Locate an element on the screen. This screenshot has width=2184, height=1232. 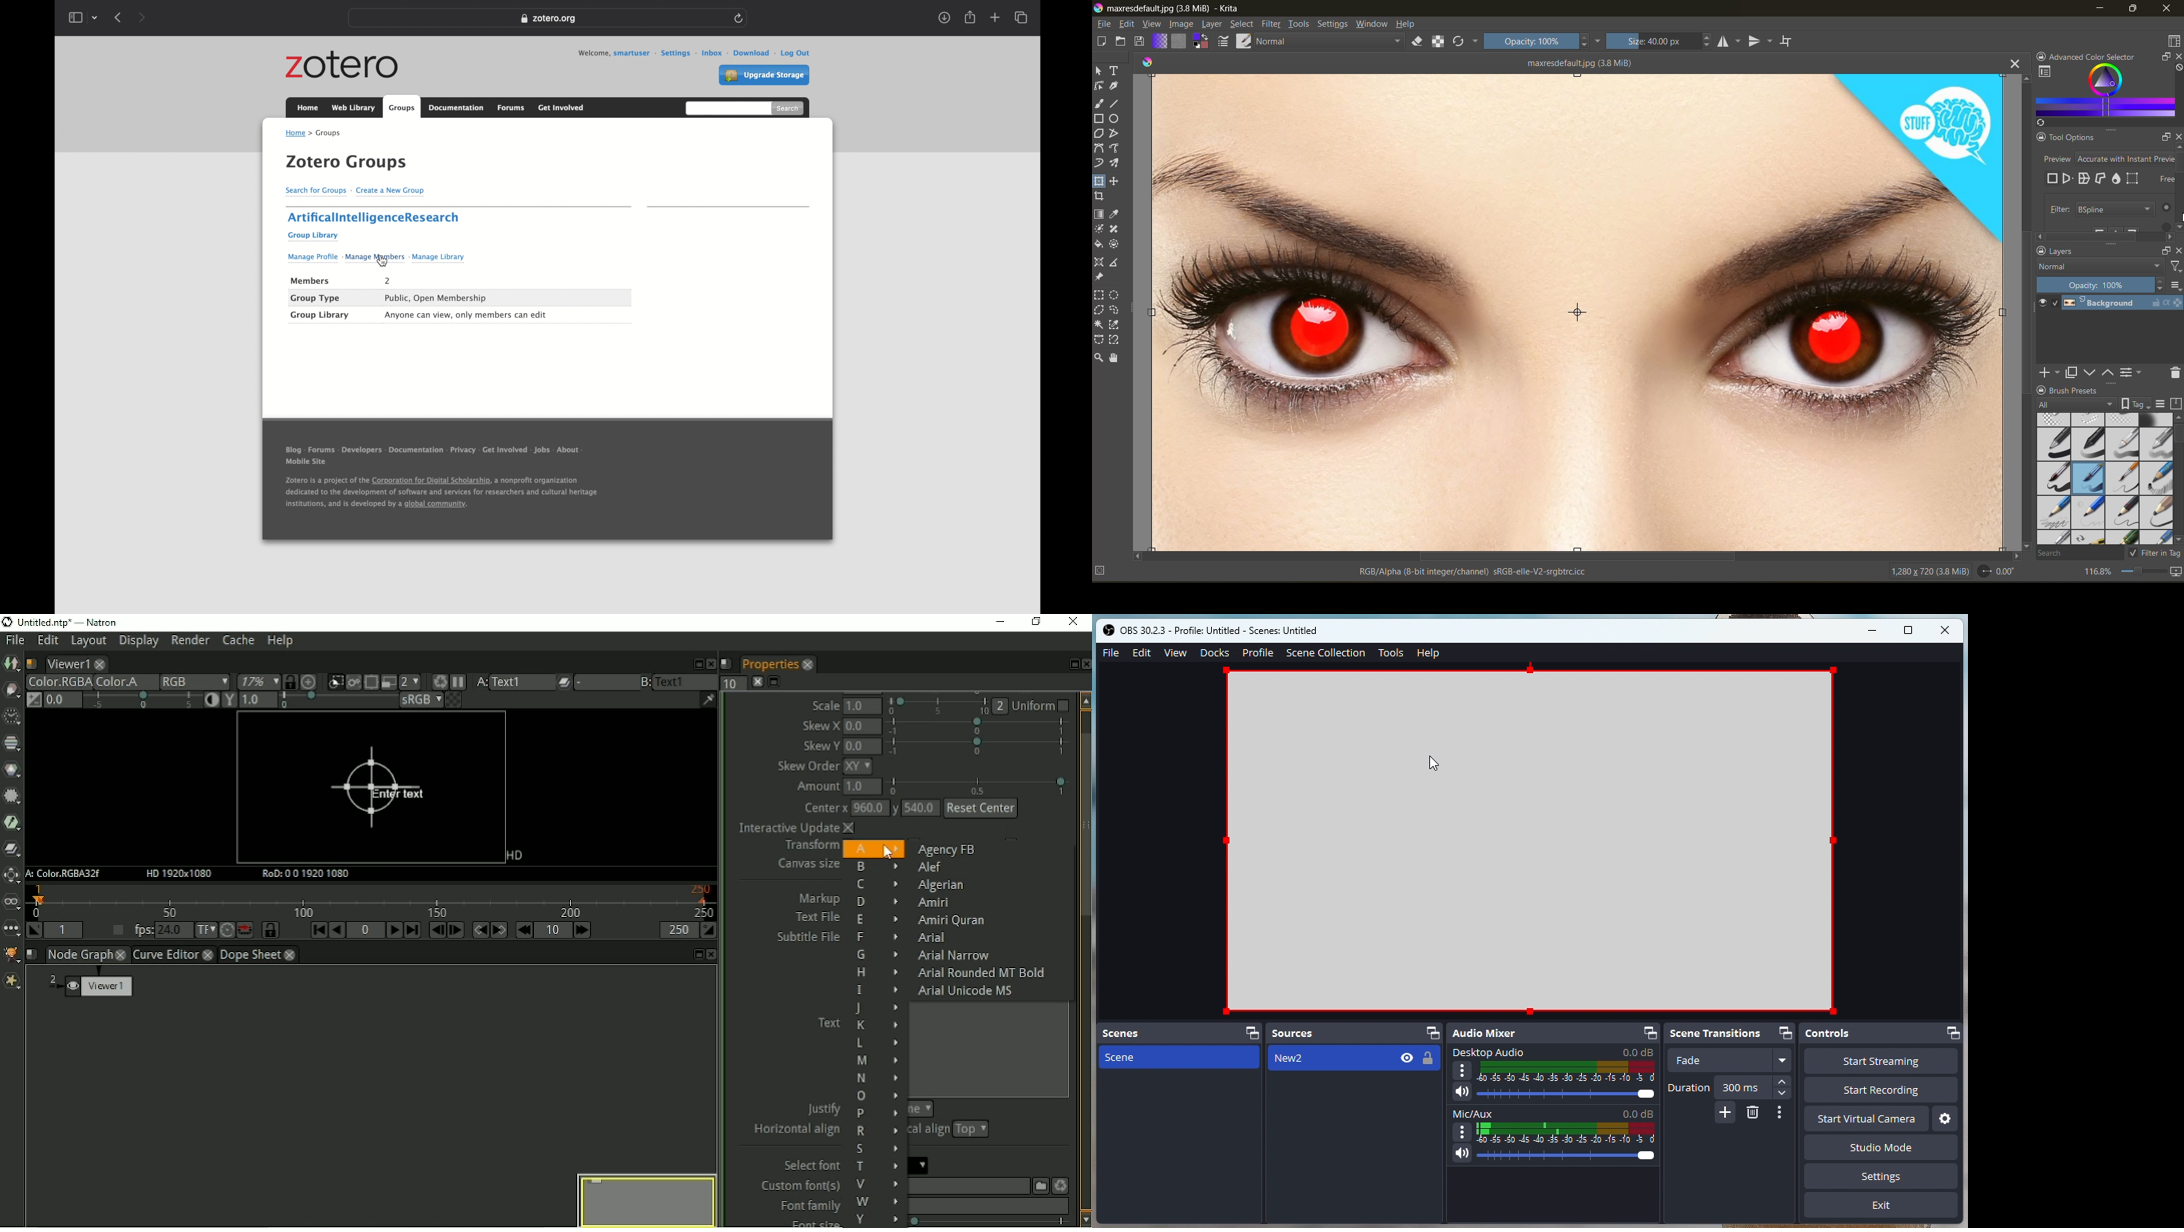
Scene transitions is located at coordinates (1733, 1033).